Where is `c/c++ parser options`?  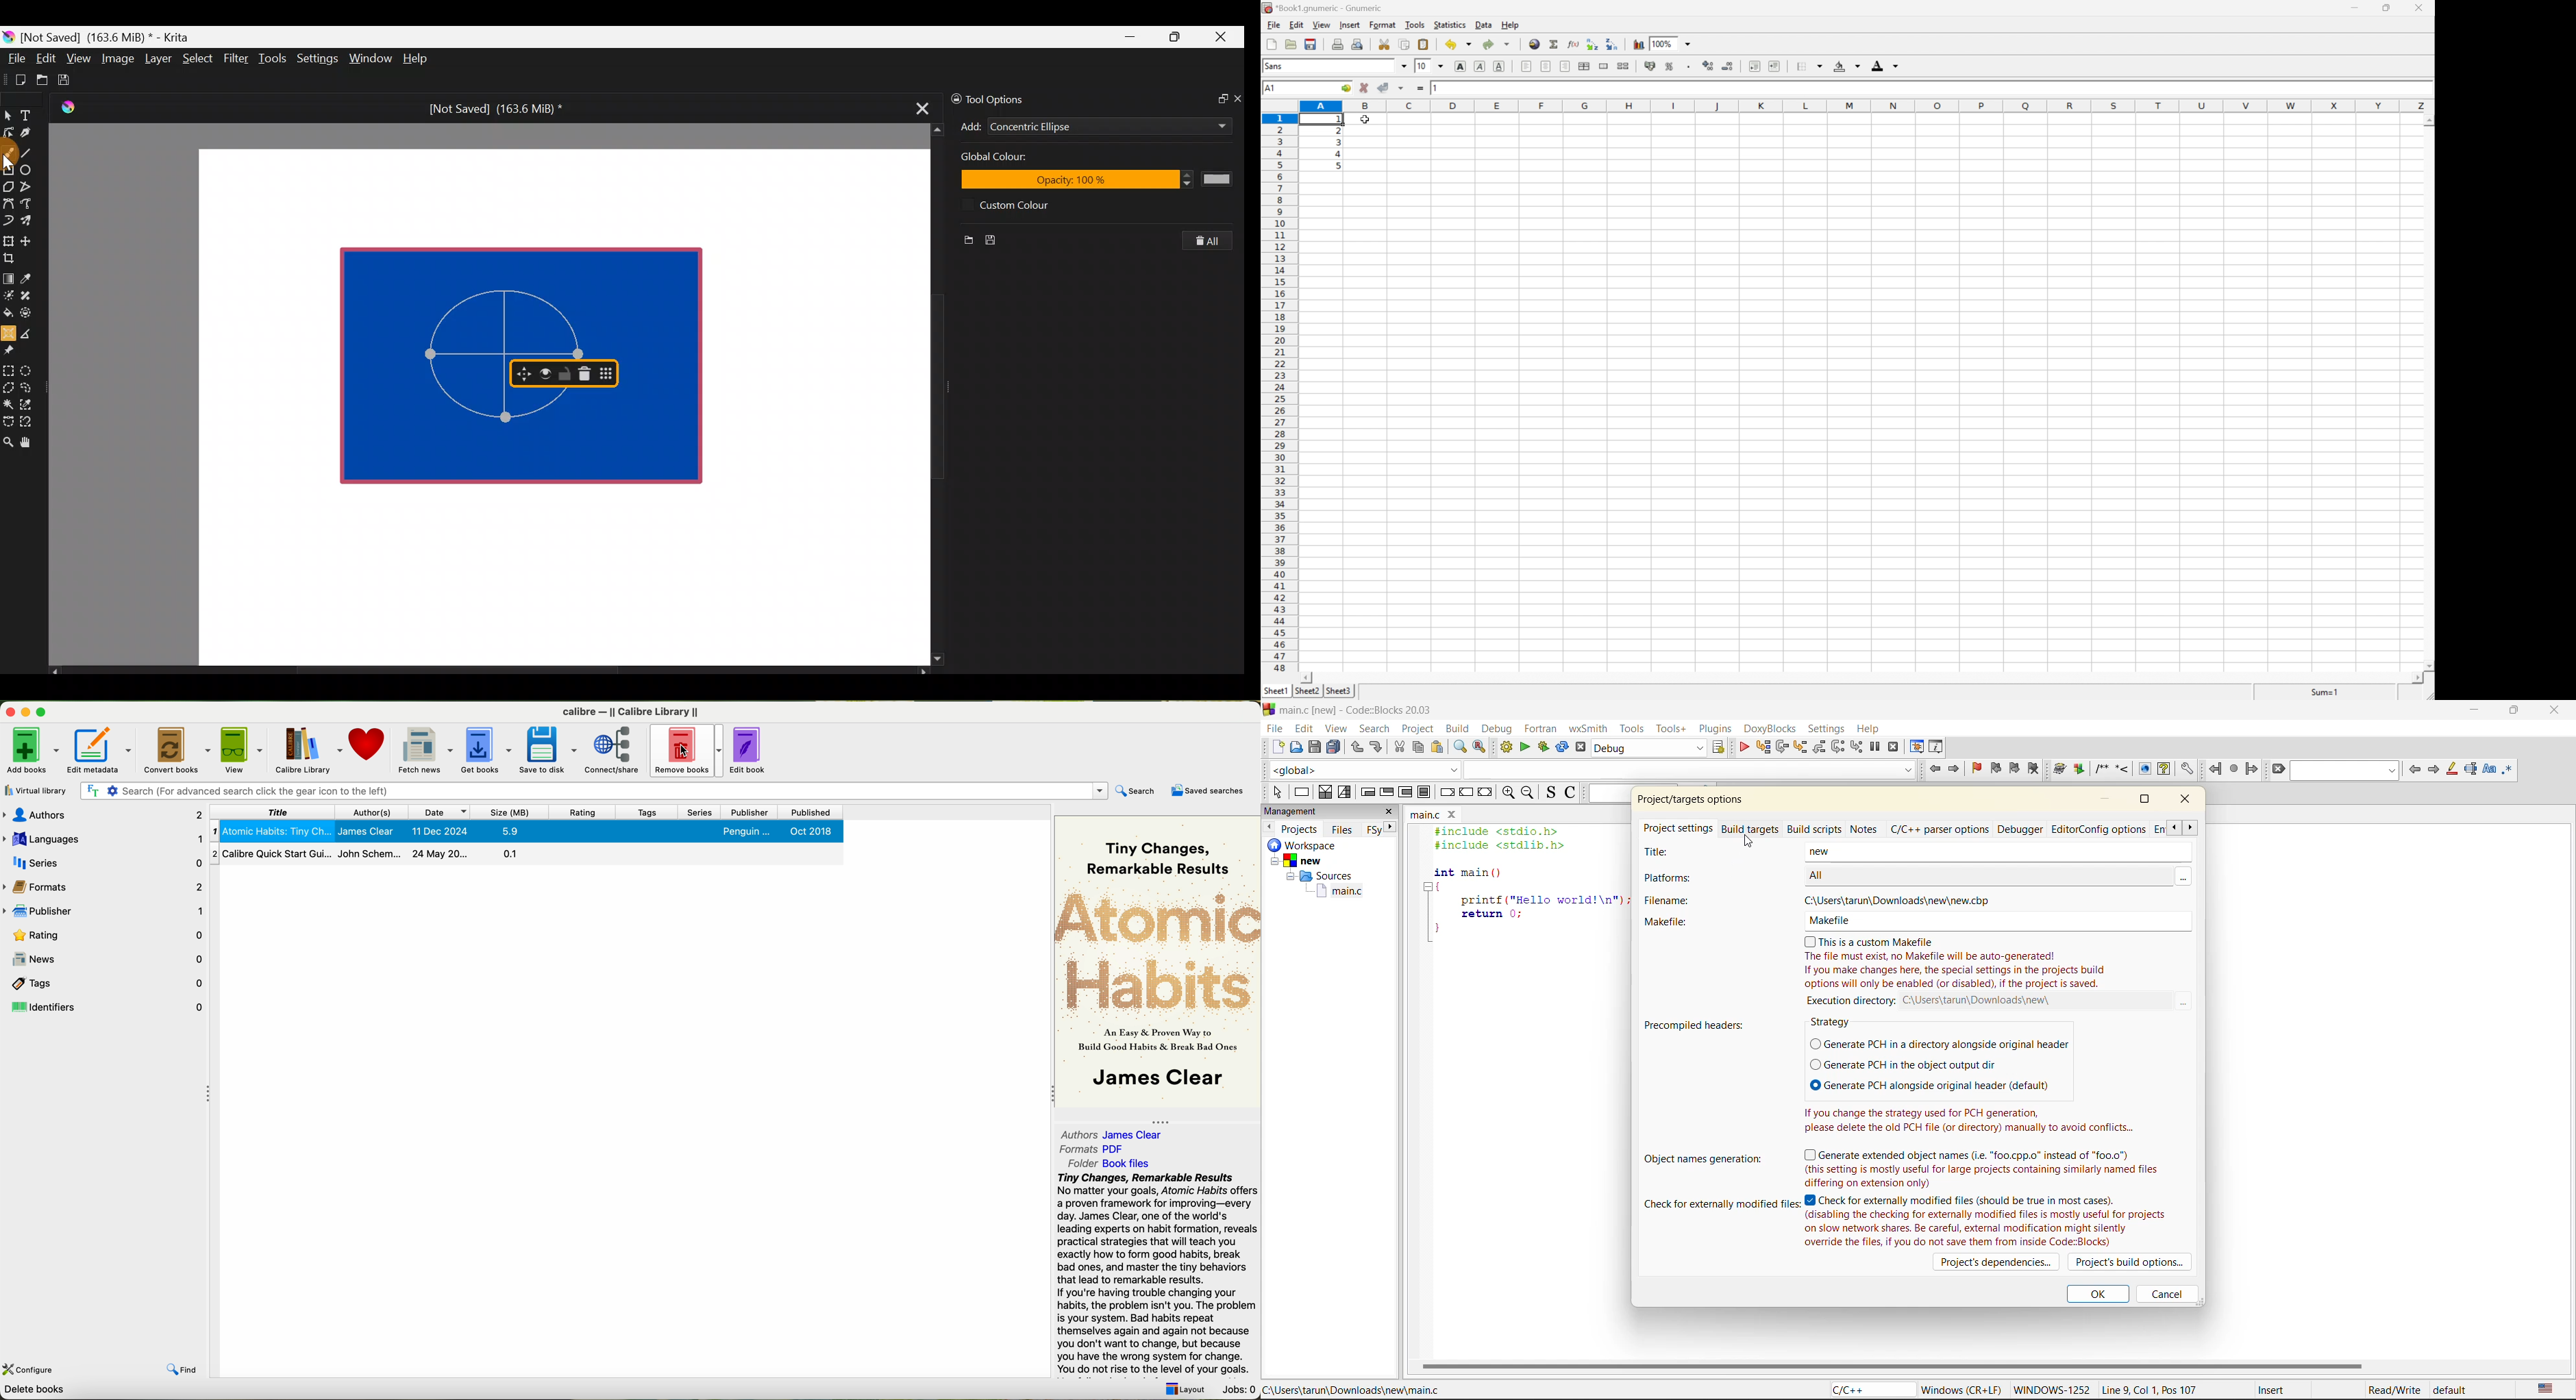
c/c++ parser options is located at coordinates (1942, 829).